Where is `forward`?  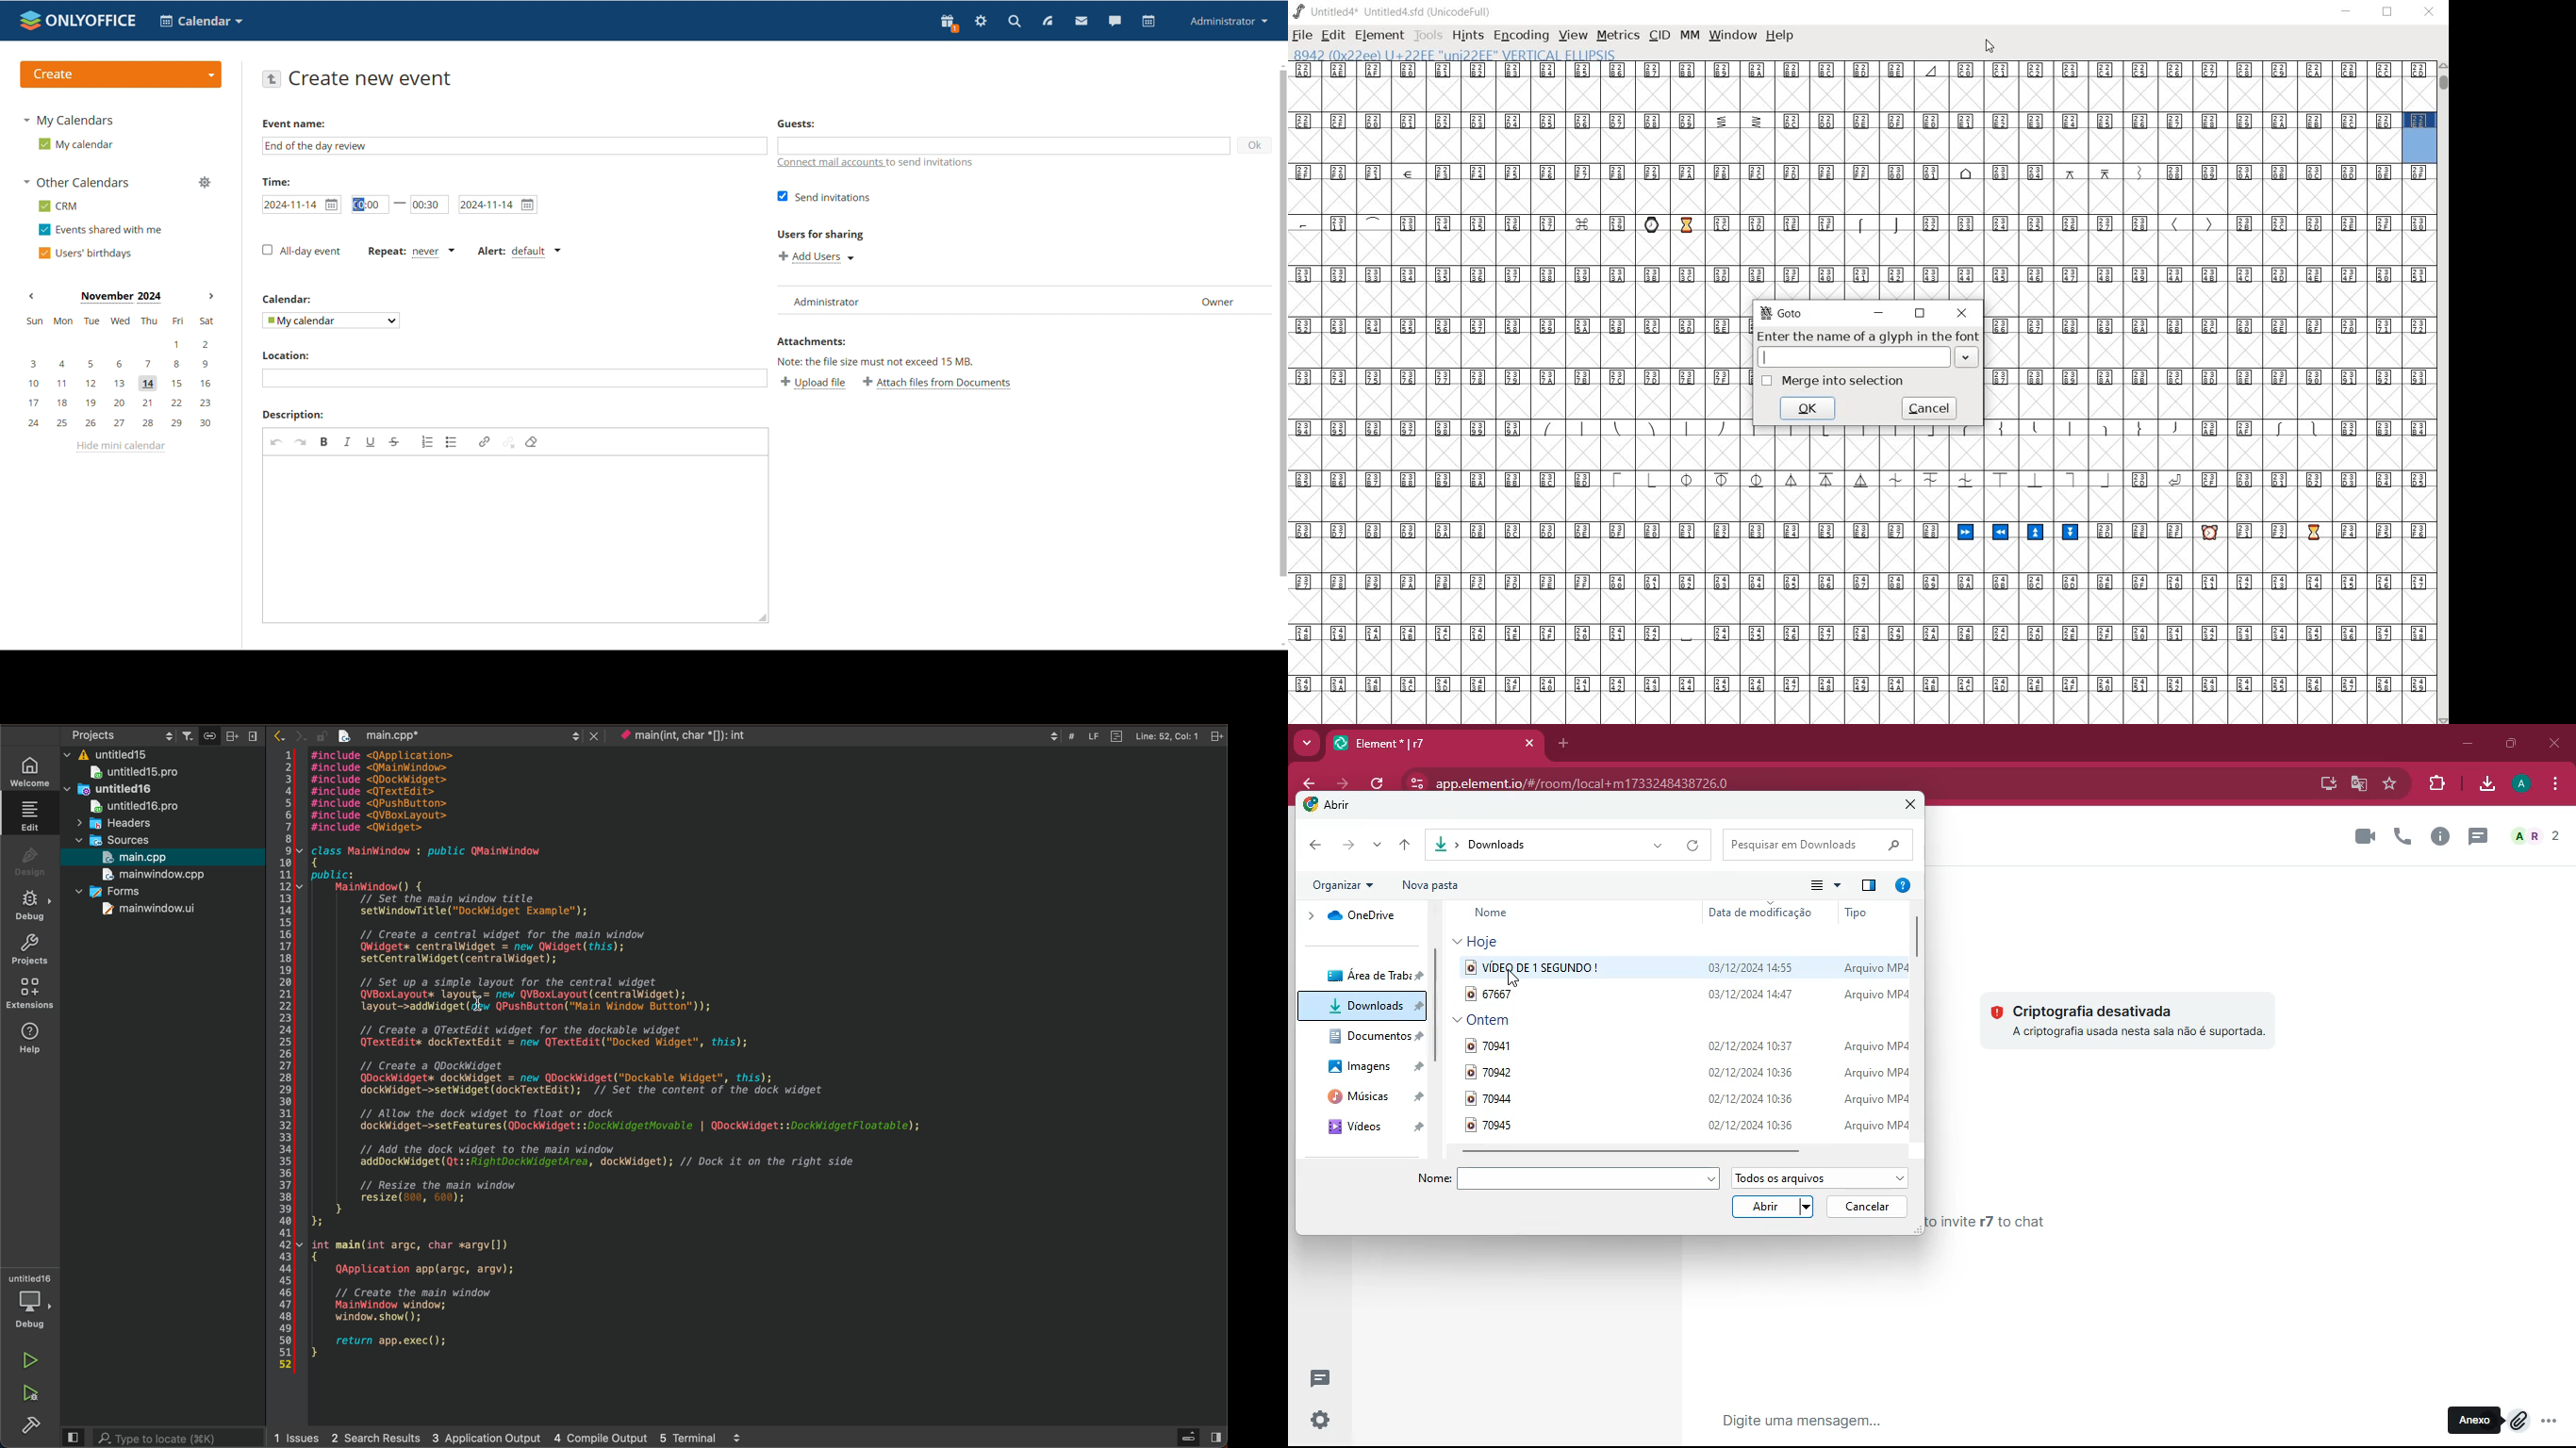 forward is located at coordinates (1352, 845).